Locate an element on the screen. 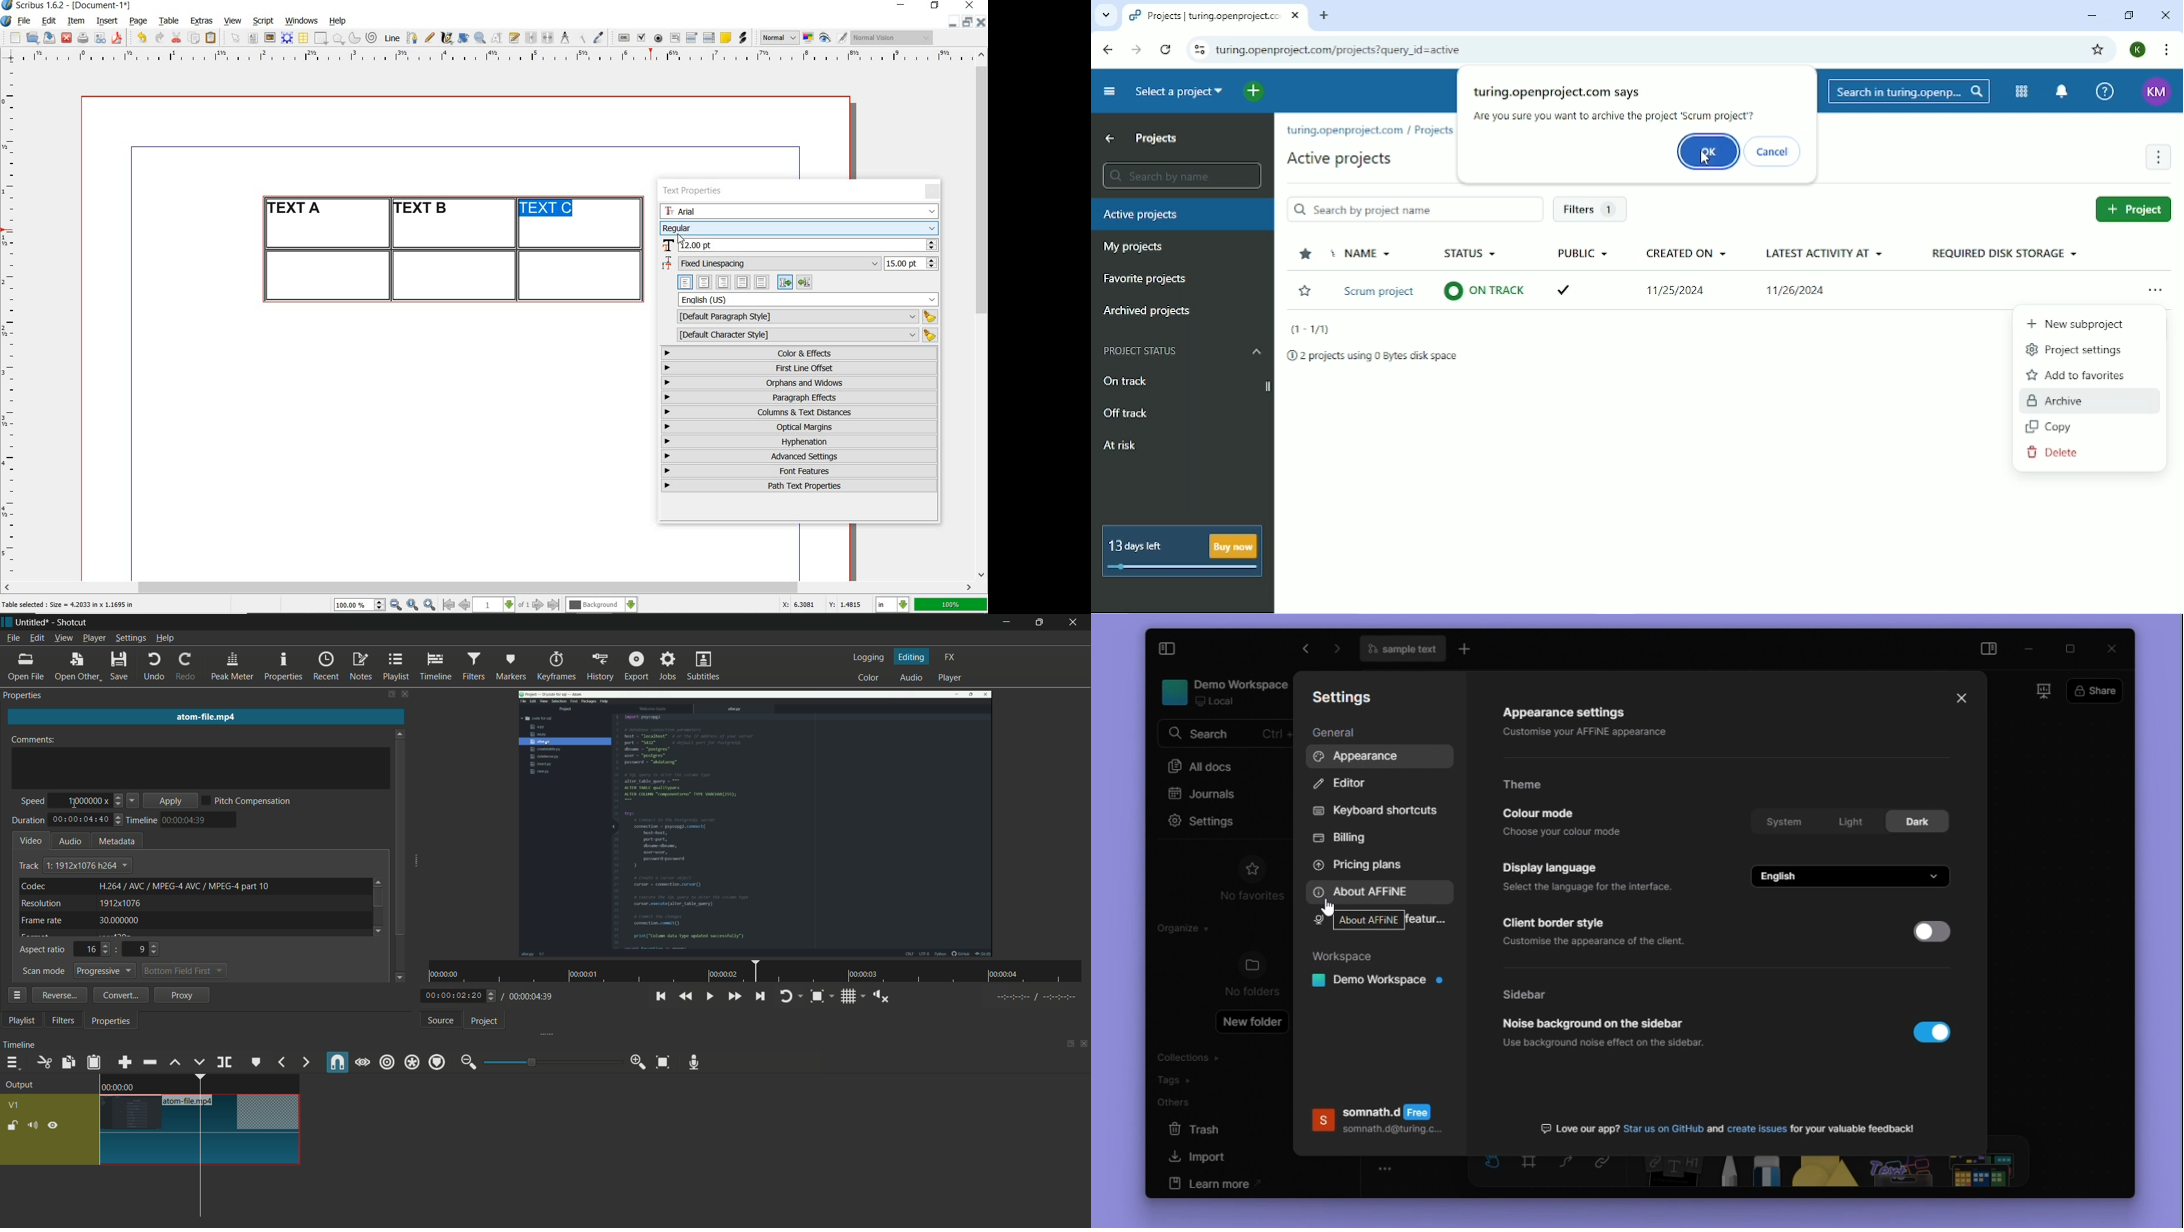  proxy is located at coordinates (181, 994).